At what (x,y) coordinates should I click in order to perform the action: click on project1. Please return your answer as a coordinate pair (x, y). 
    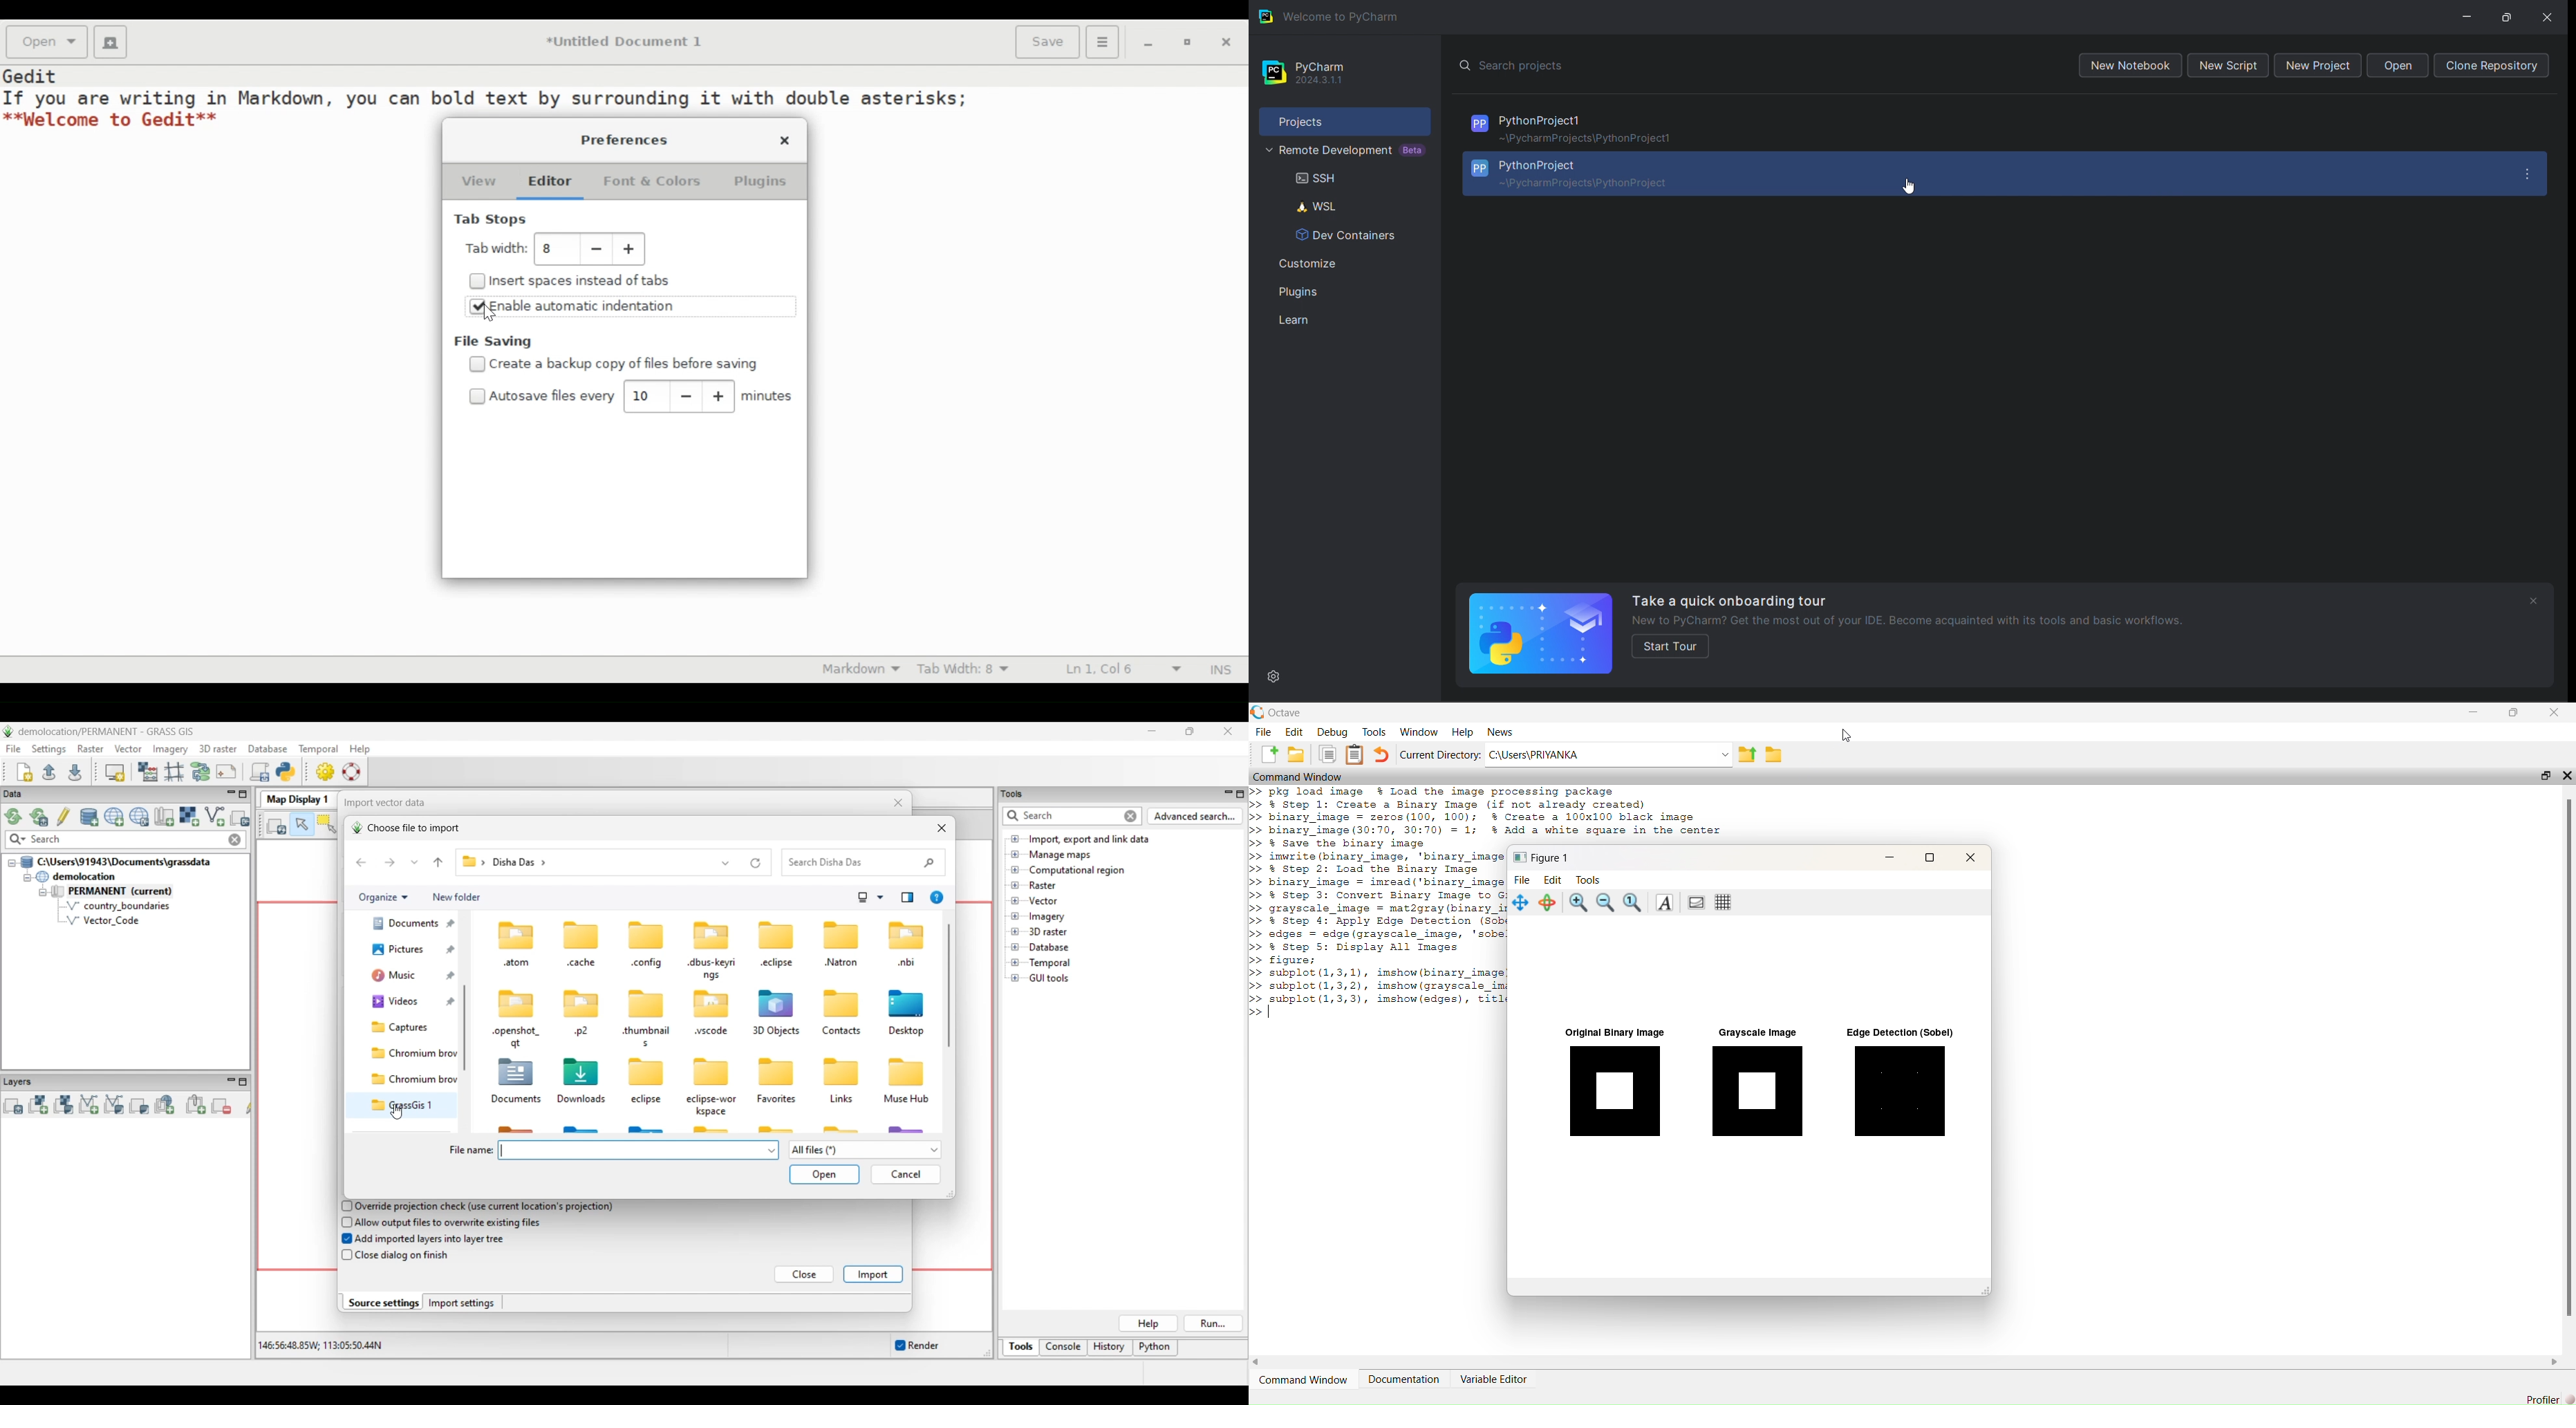
    Looking at the image, I should click on (2002, 126).